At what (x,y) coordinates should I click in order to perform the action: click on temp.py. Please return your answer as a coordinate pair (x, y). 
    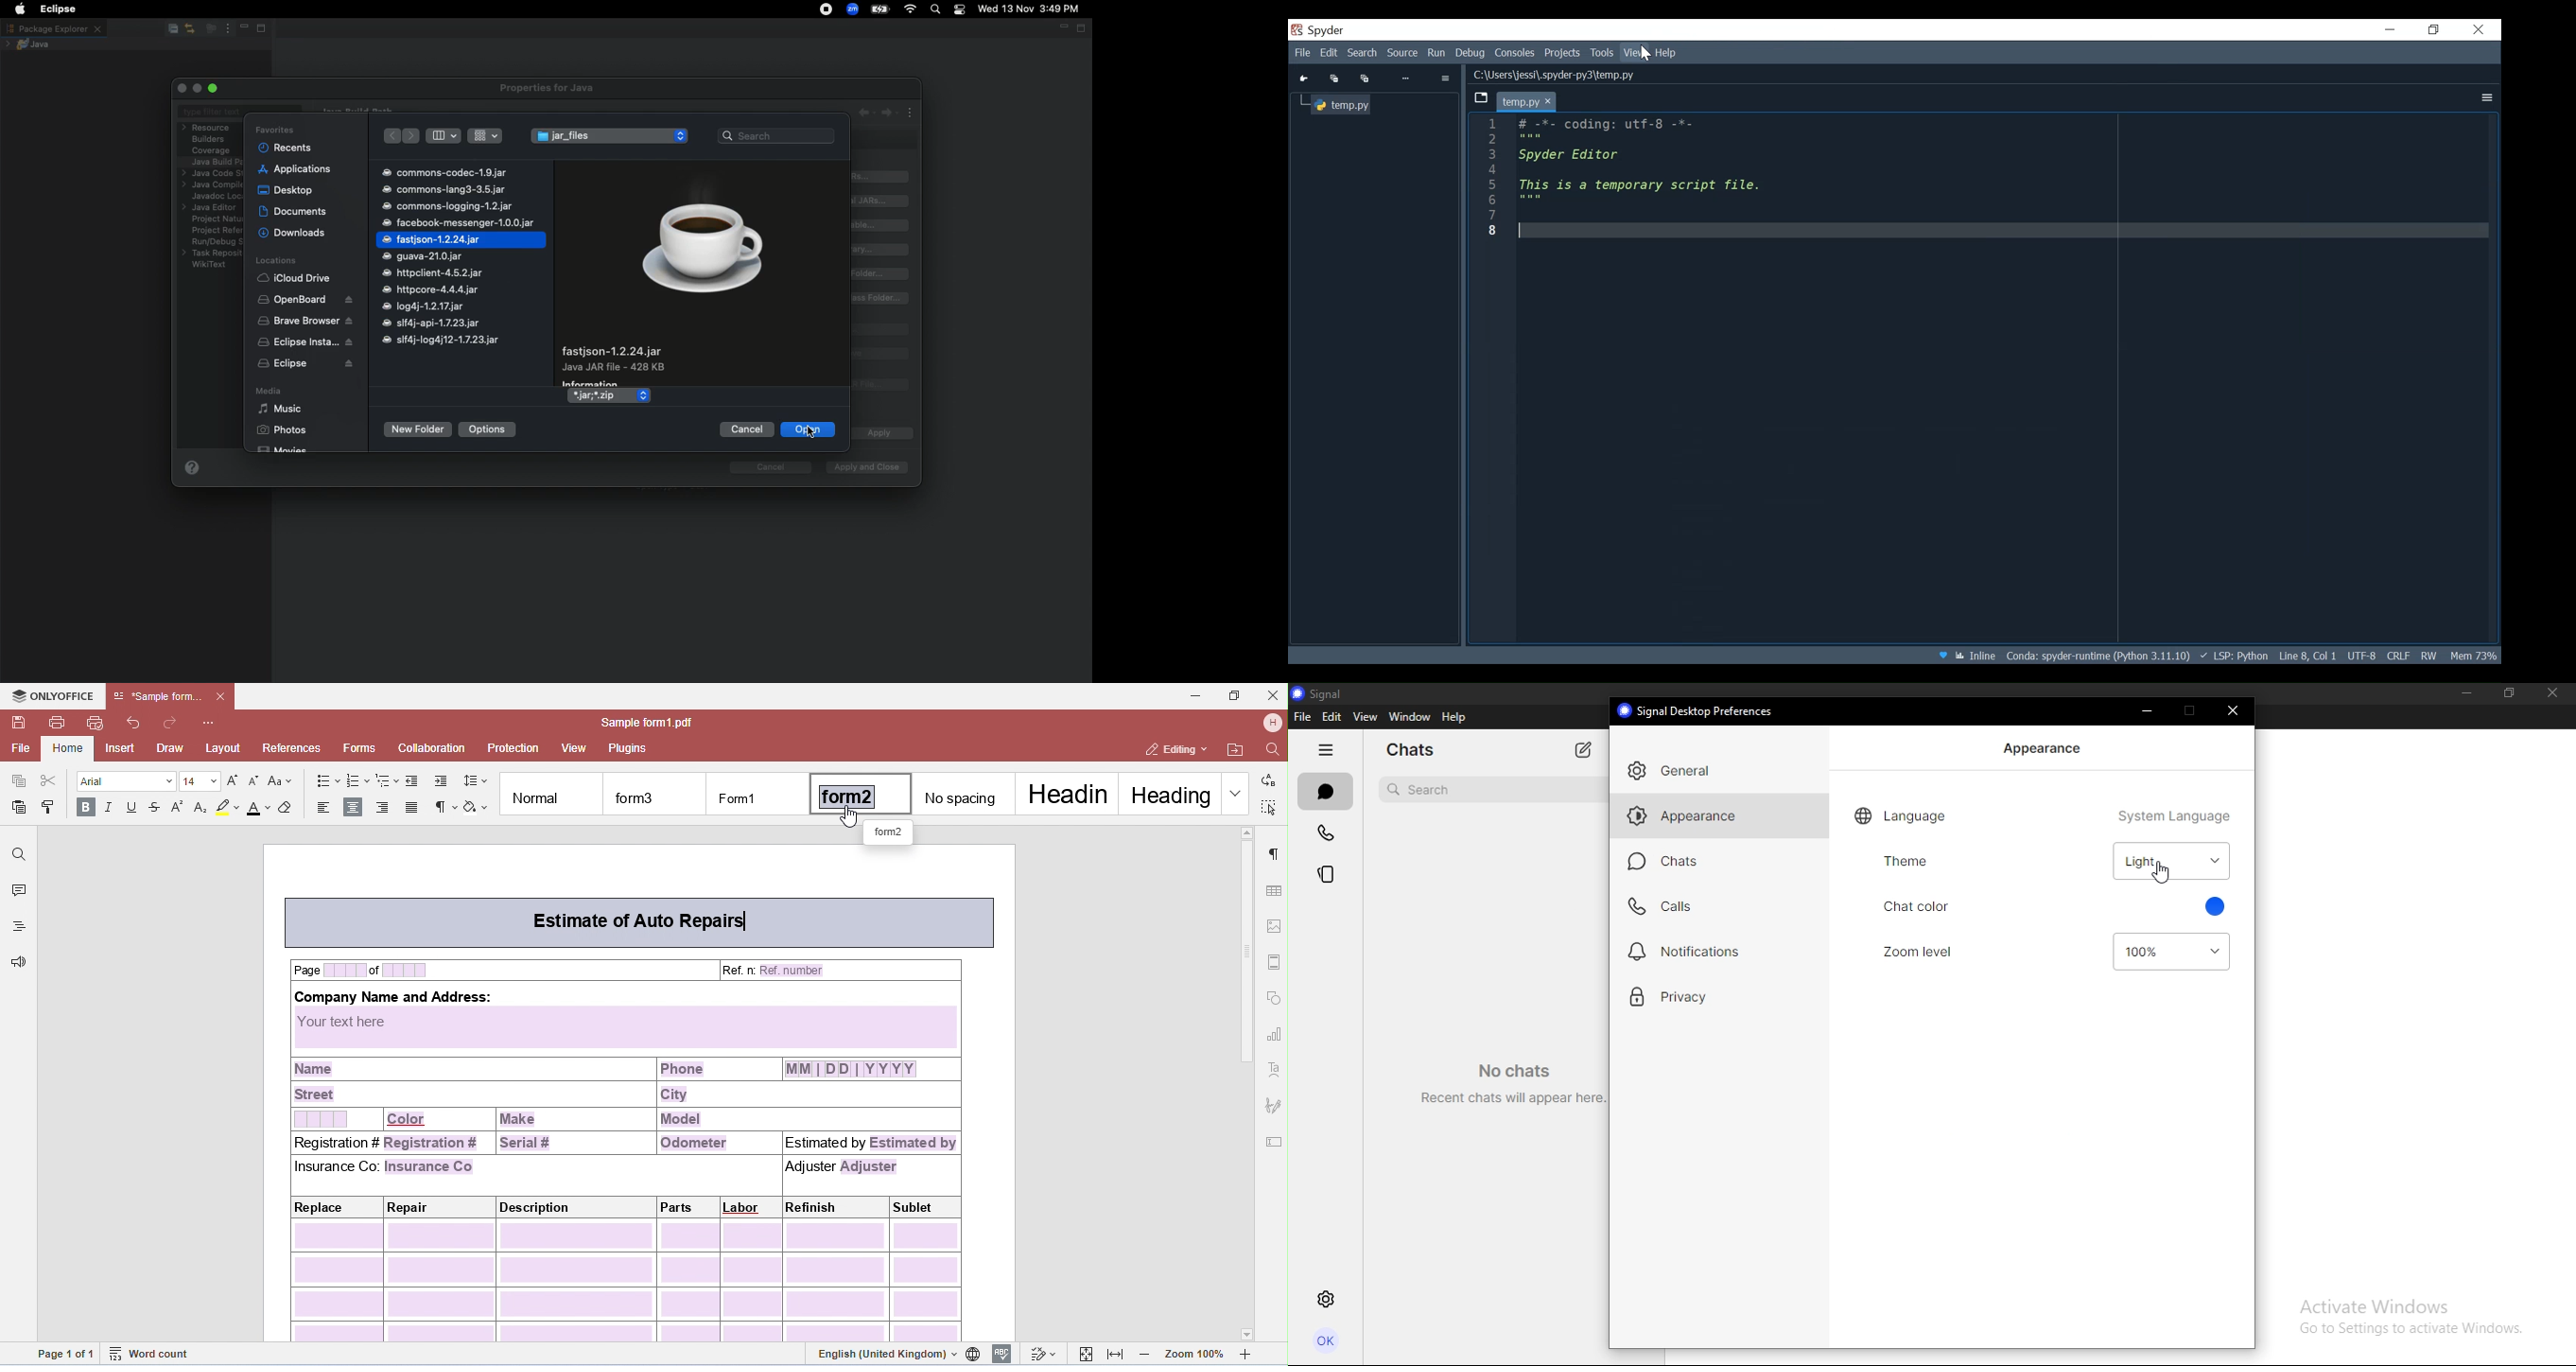
    Looking at the image, I should click on (1528, 101).